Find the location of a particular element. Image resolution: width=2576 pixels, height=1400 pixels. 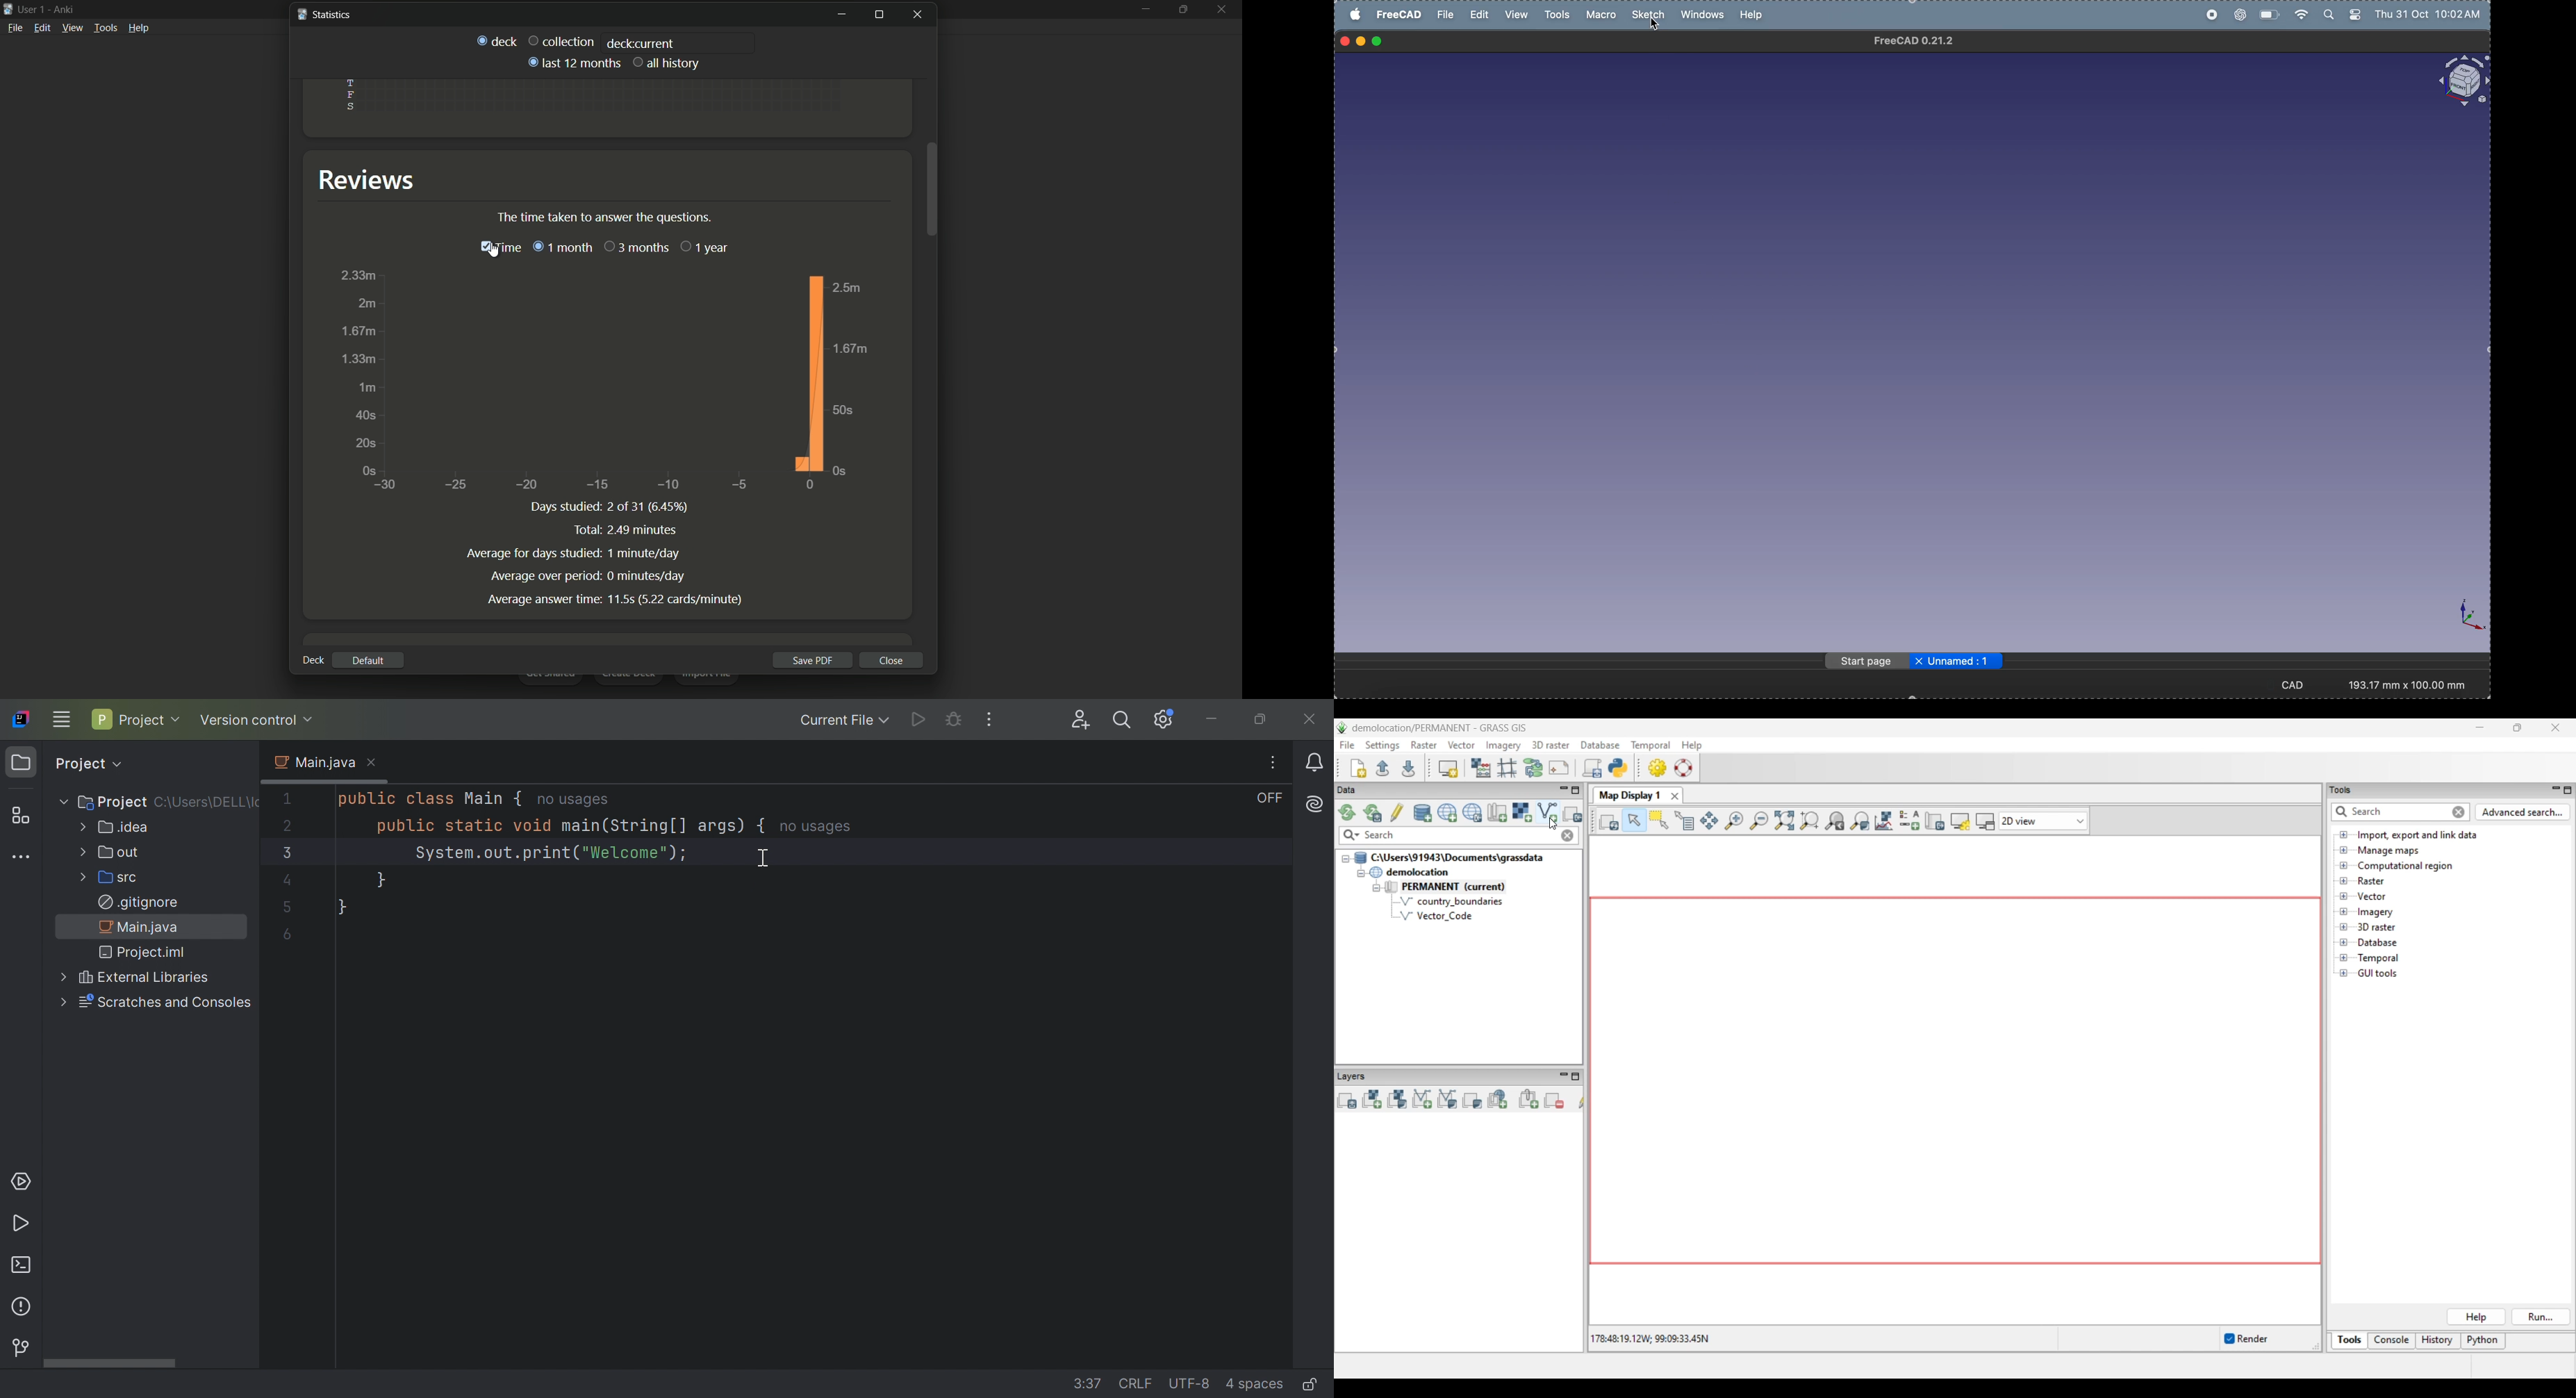

deck is located at coordinates (313, 660).